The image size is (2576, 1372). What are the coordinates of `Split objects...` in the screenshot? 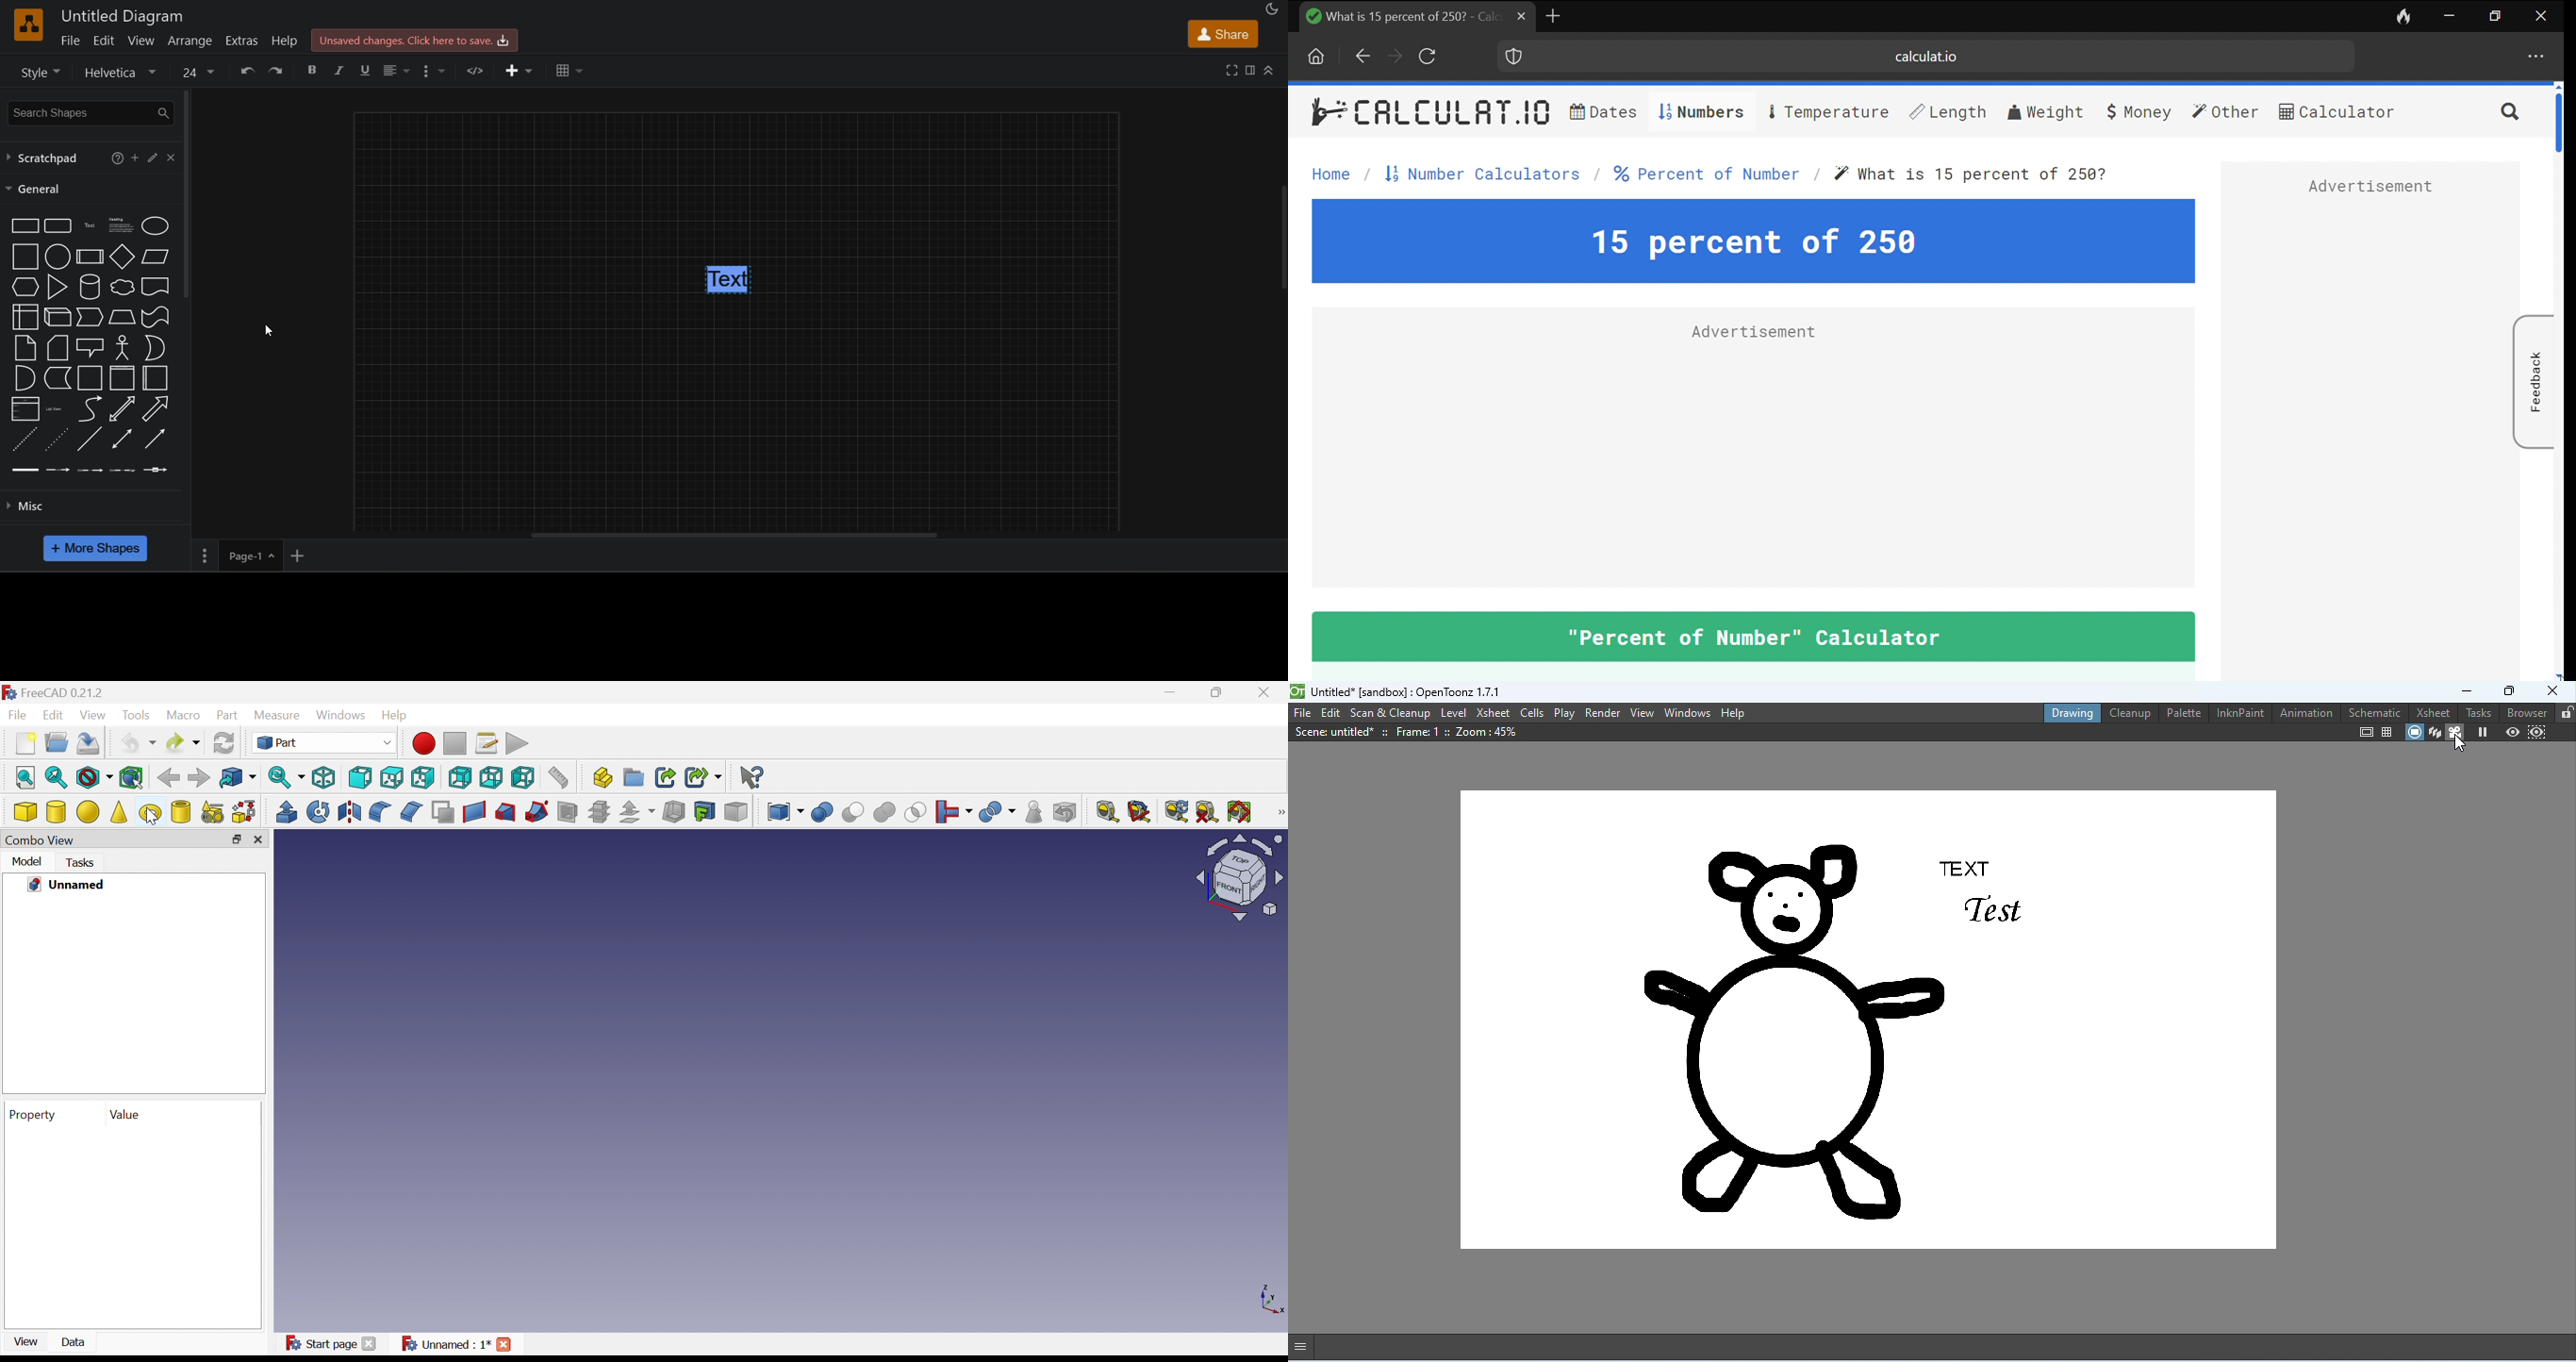 It's located at (953, 813).